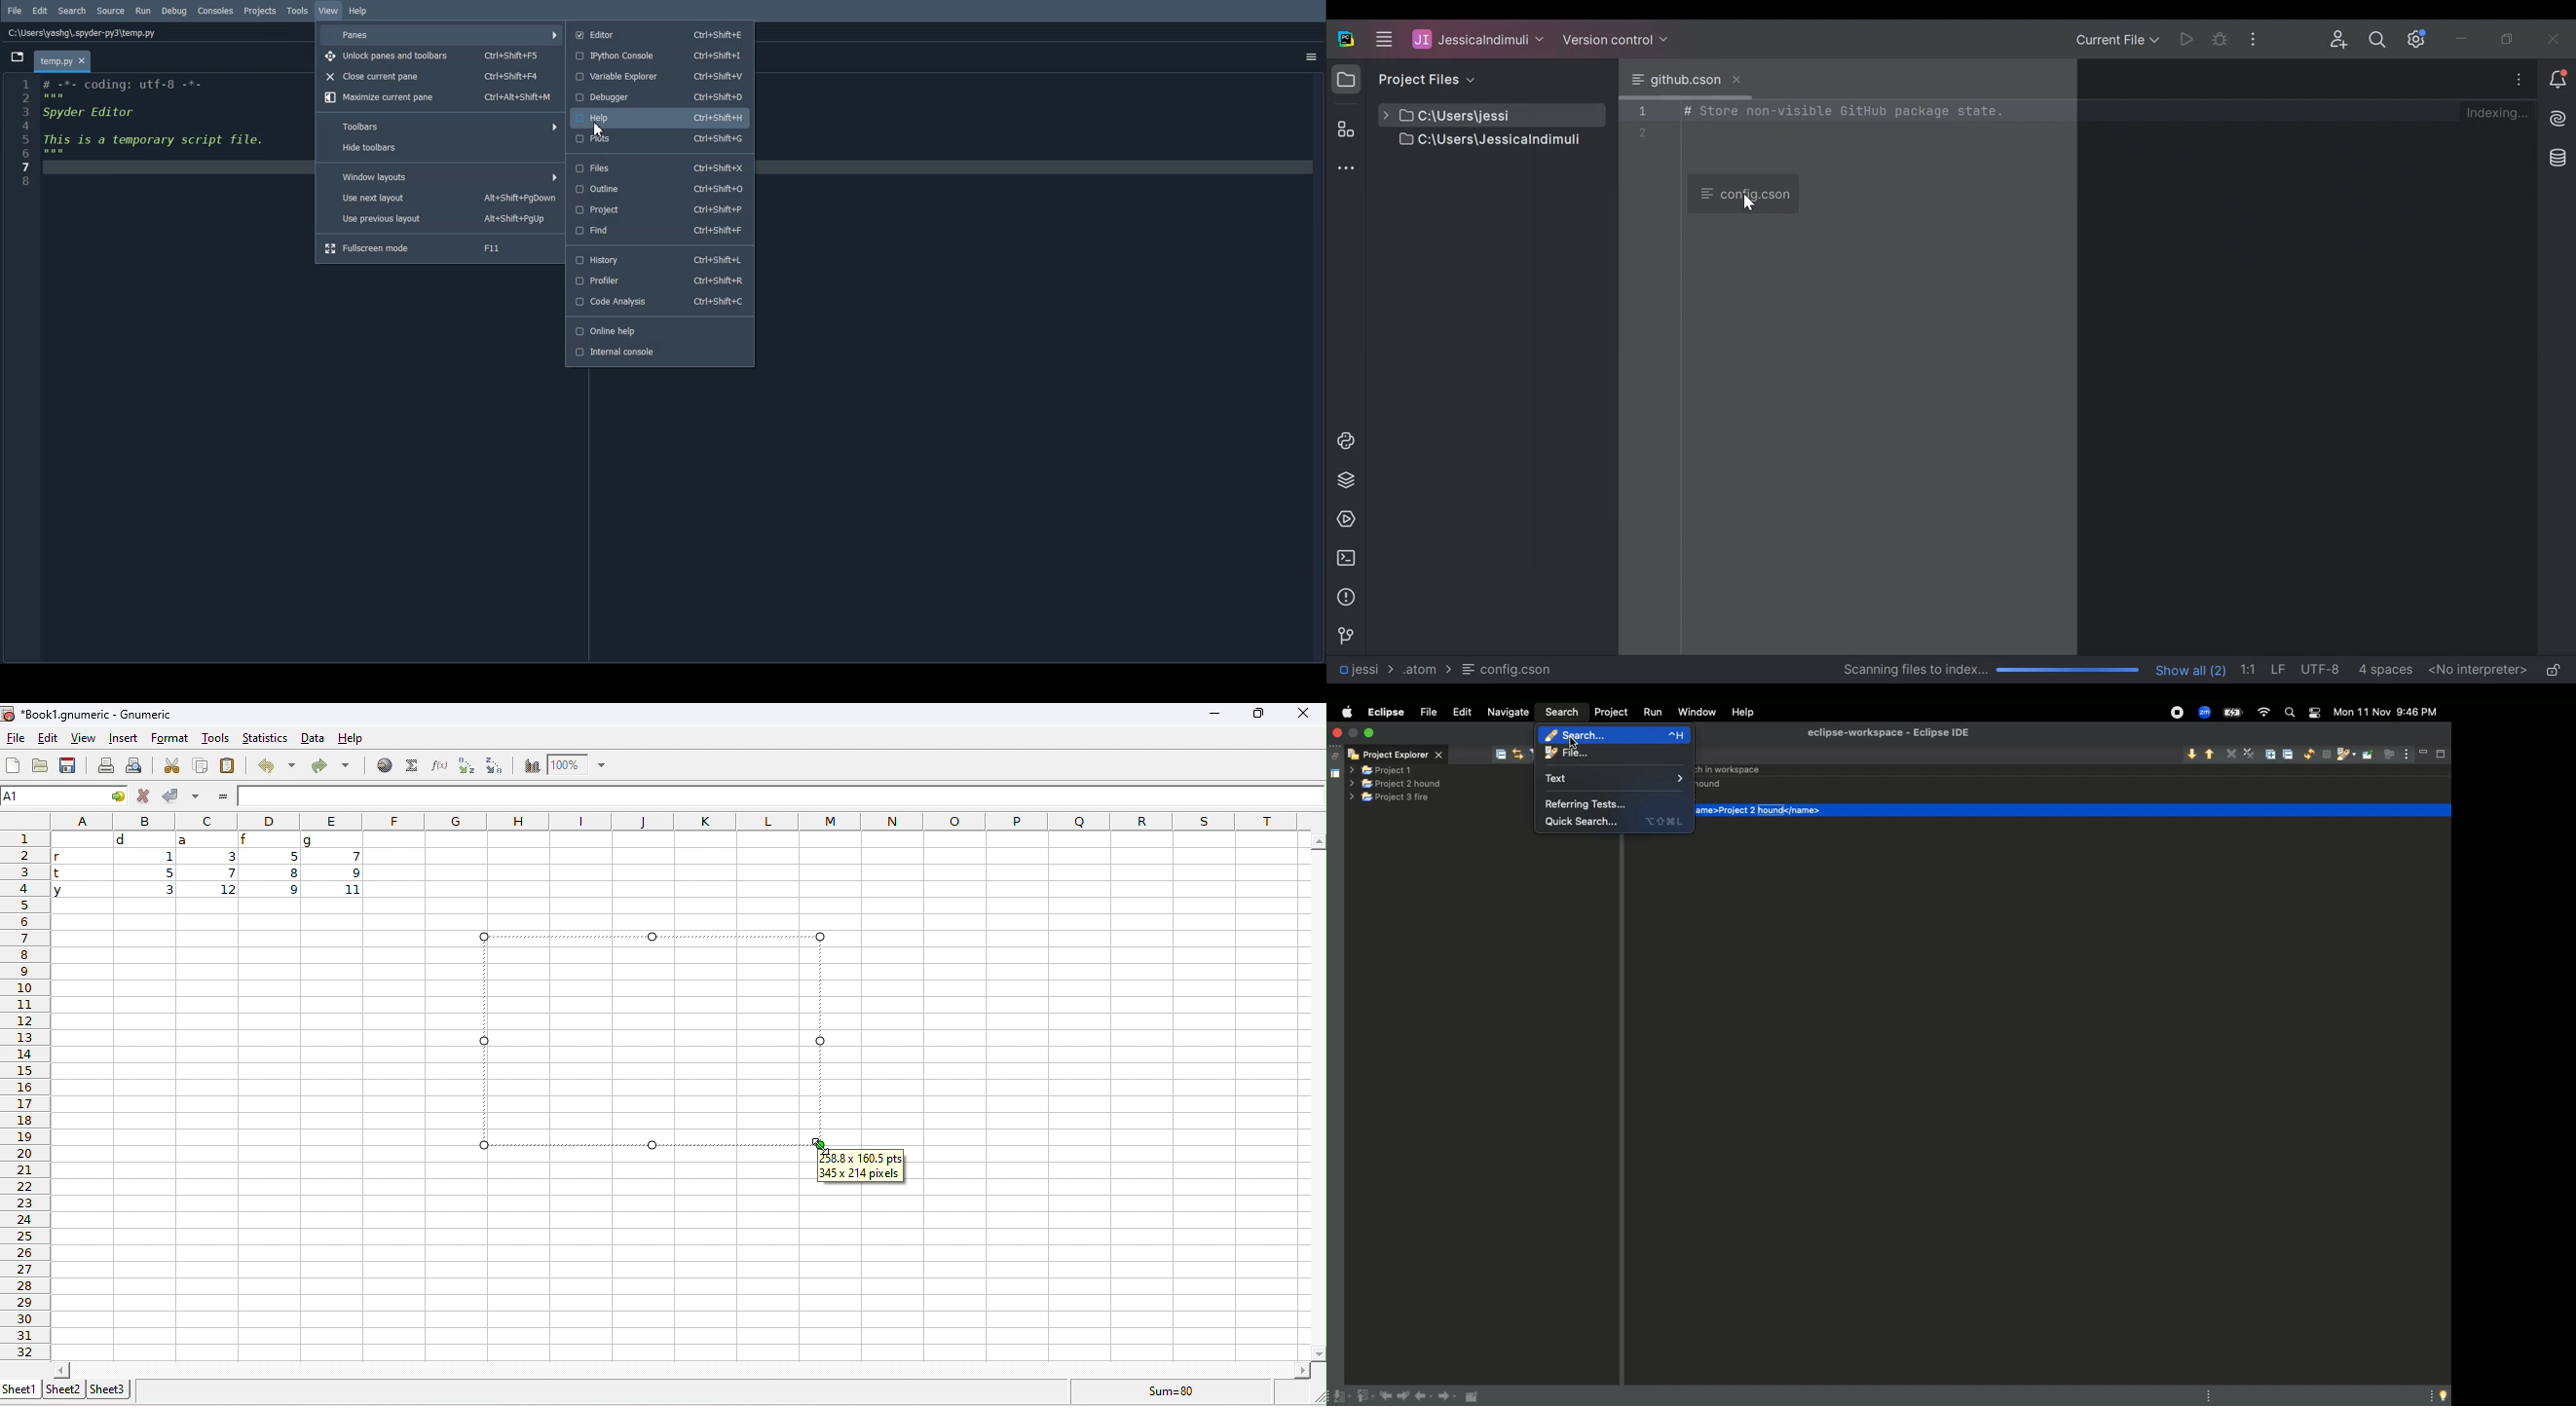 The image size is (2576, 1428). I want to click on ame>Project 2 hound</name>, so click(1763, 809).